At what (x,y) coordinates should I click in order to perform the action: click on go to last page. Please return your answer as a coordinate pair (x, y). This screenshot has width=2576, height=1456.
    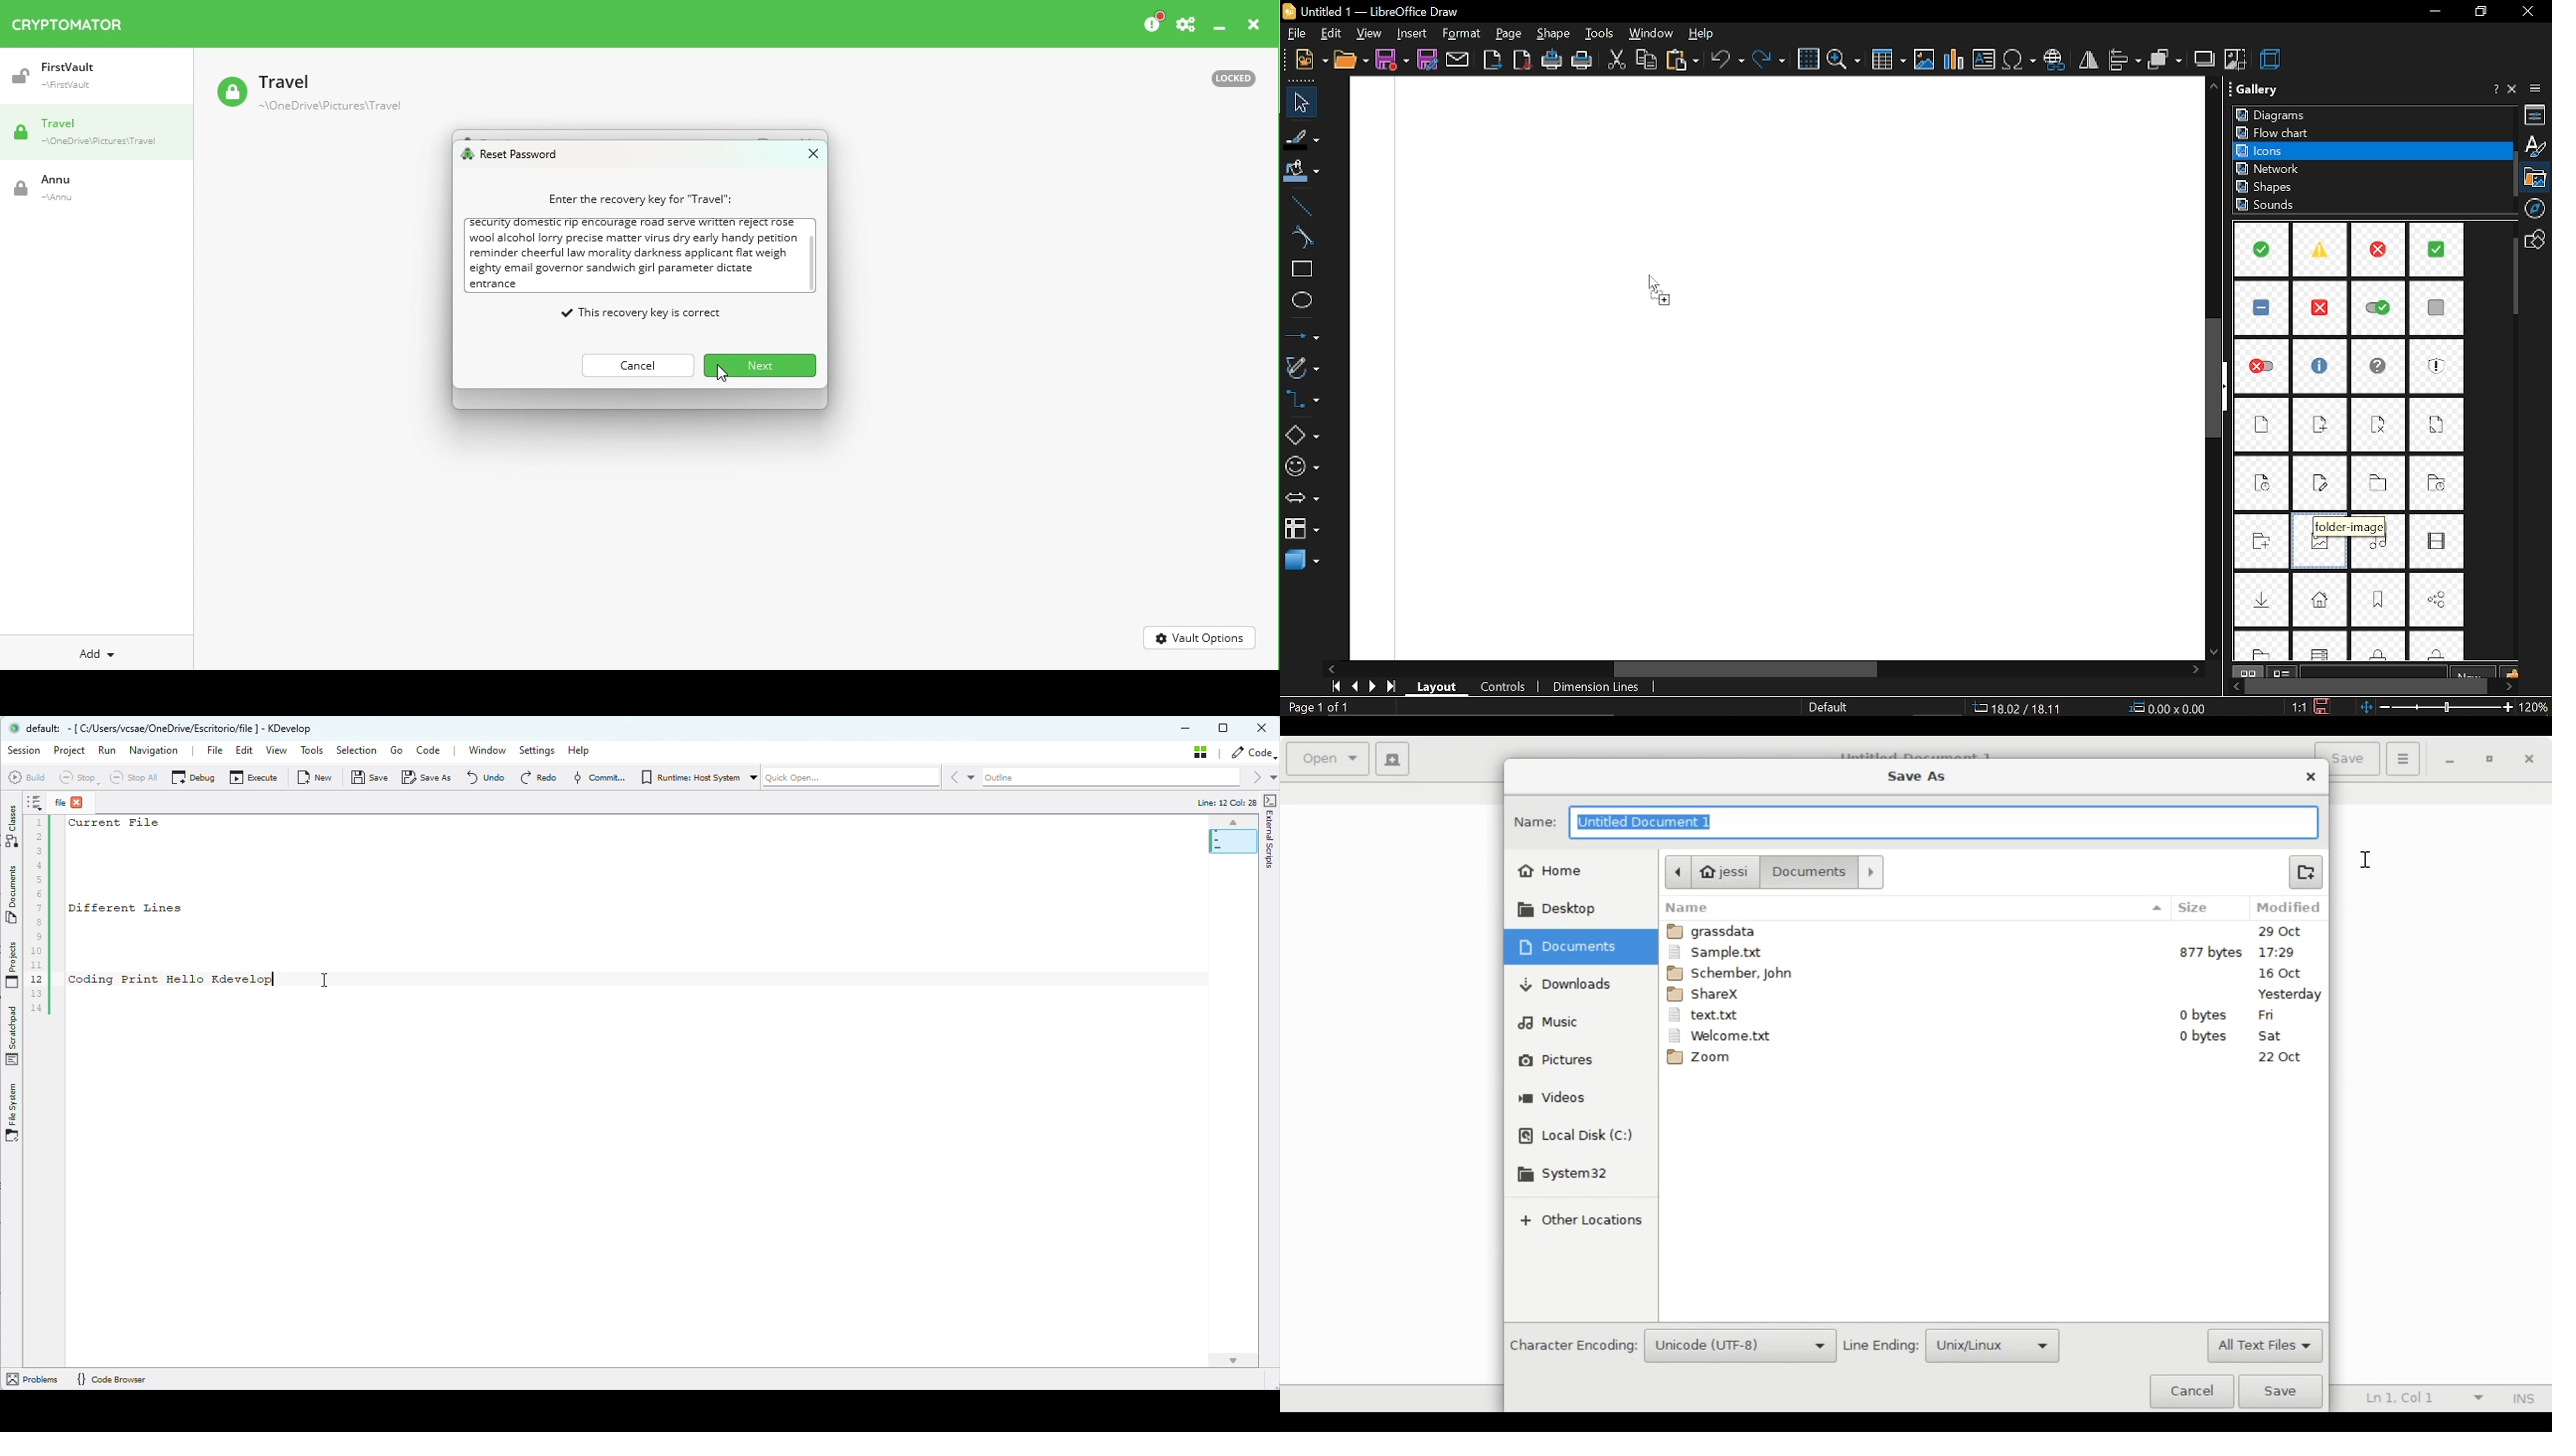
    Looking at the image, I should click on (1391, 688).